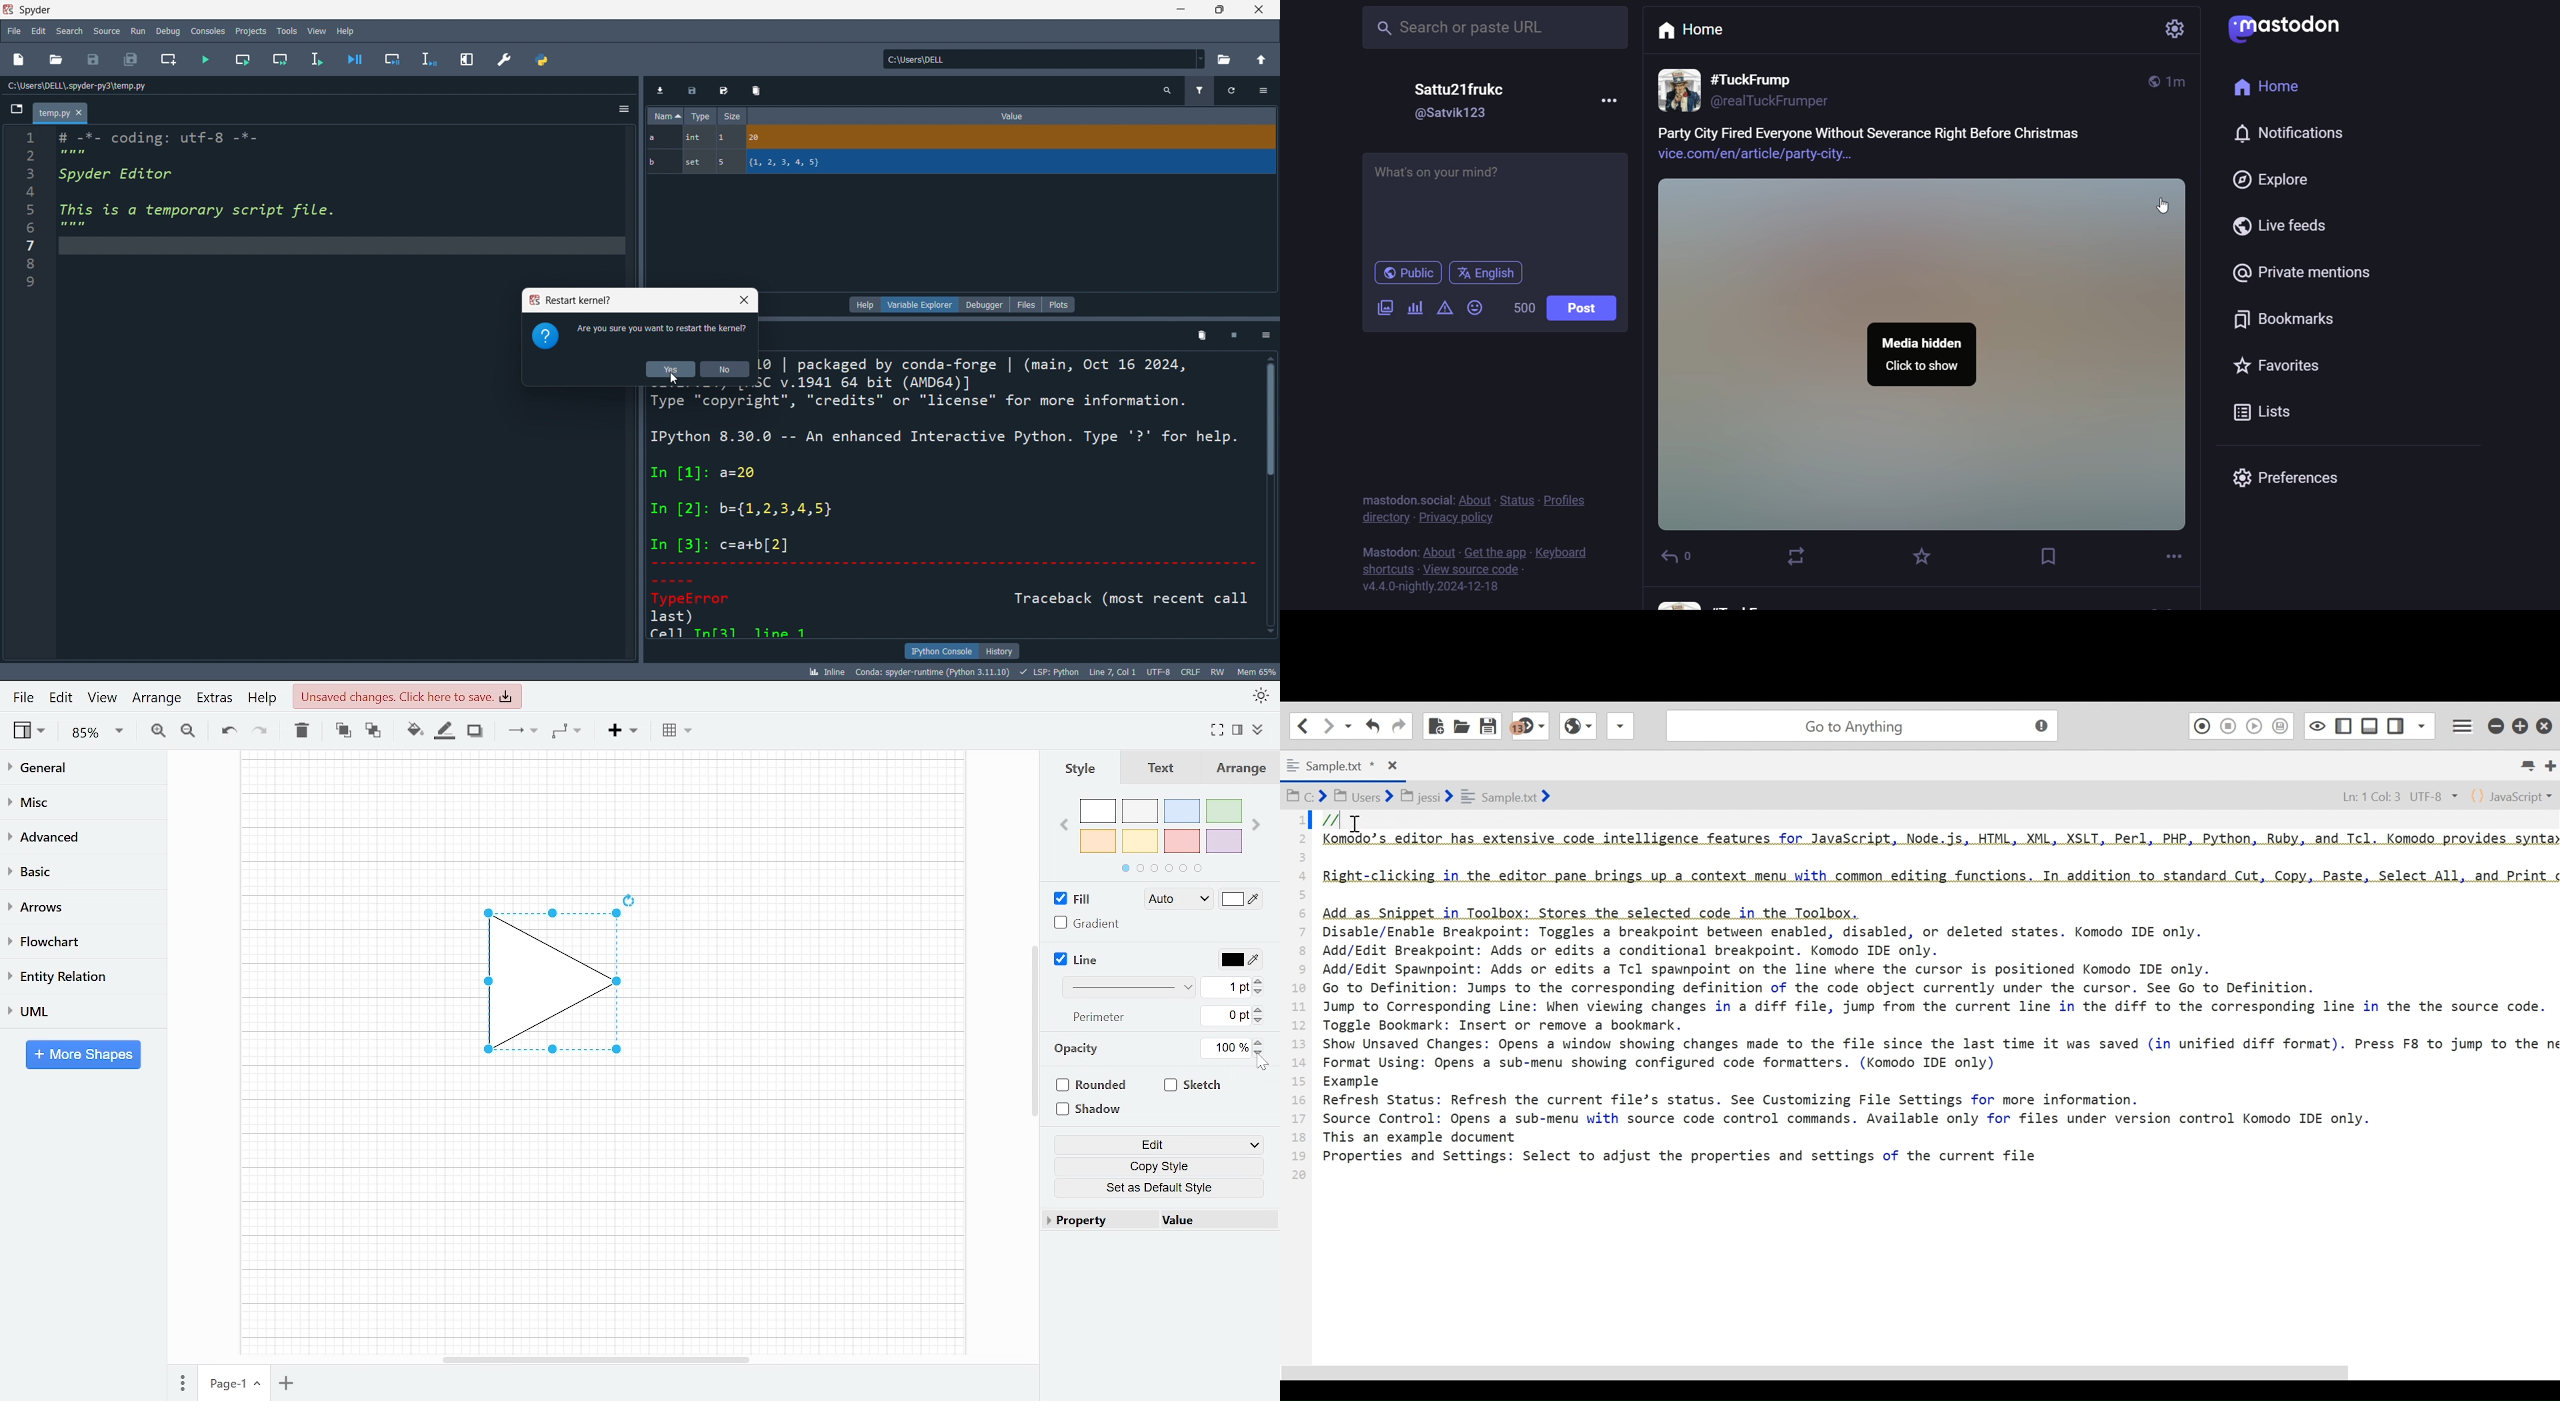 The image size is (2576, 1428). Describe the element at coordinates (1159, 673) in the screenshot. I see `UTF-8` at that location.